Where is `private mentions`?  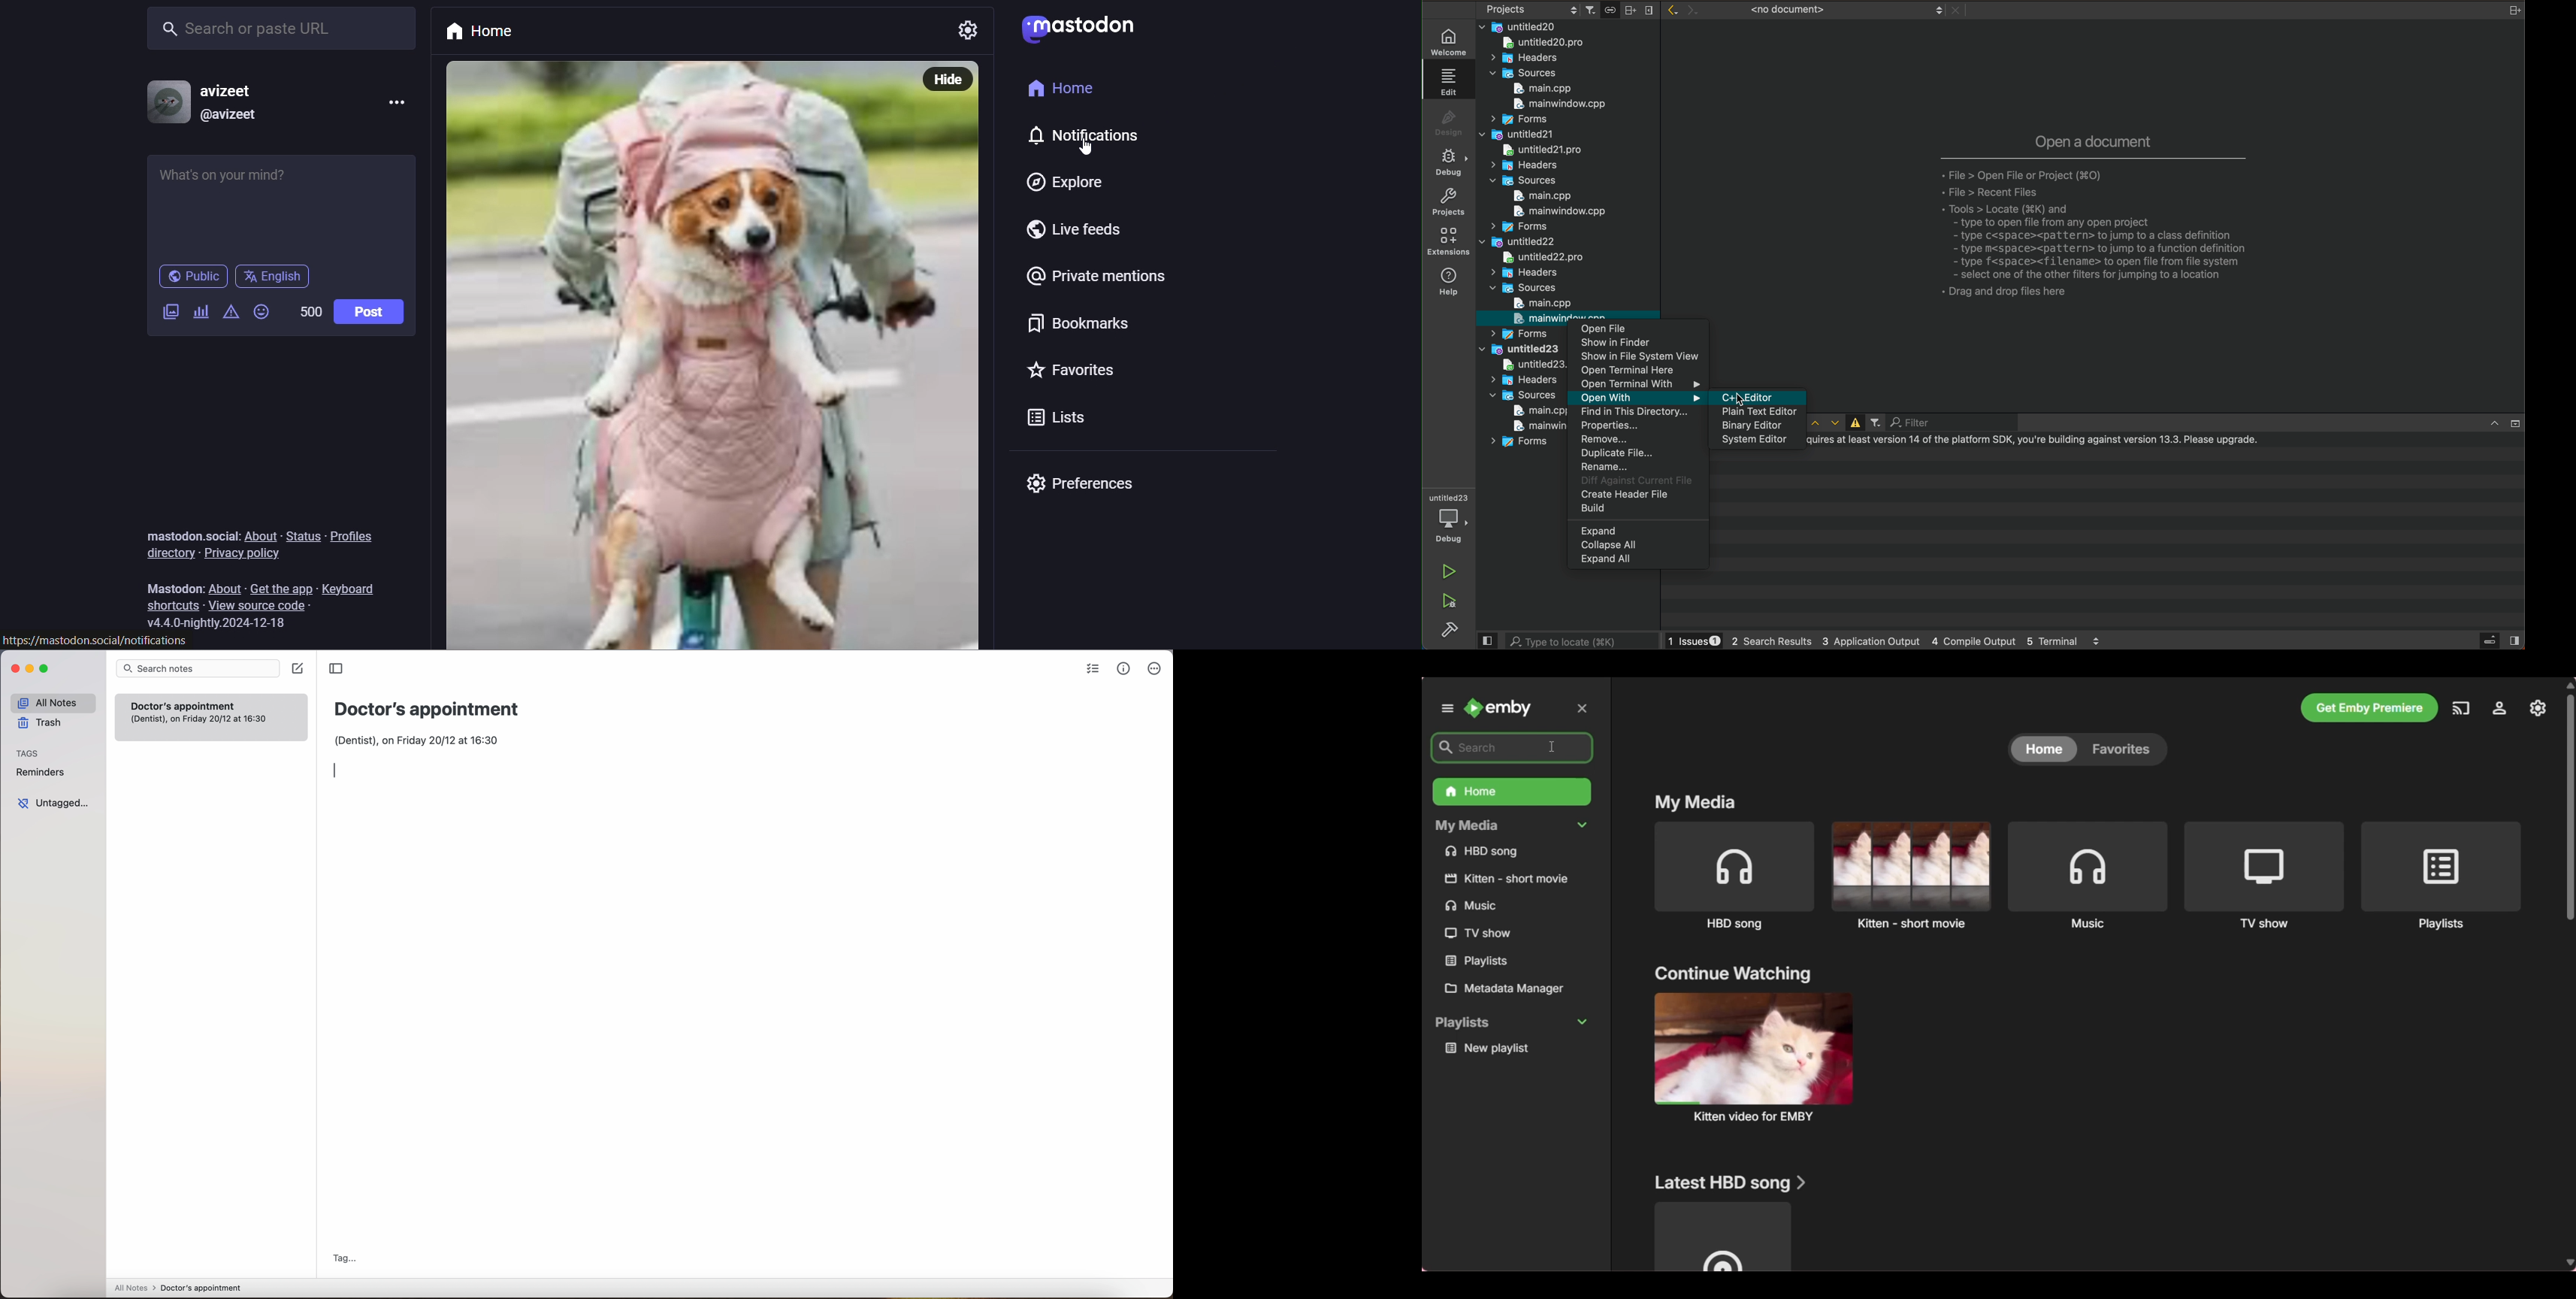 private mentions is located at coordinates (1100, 280).